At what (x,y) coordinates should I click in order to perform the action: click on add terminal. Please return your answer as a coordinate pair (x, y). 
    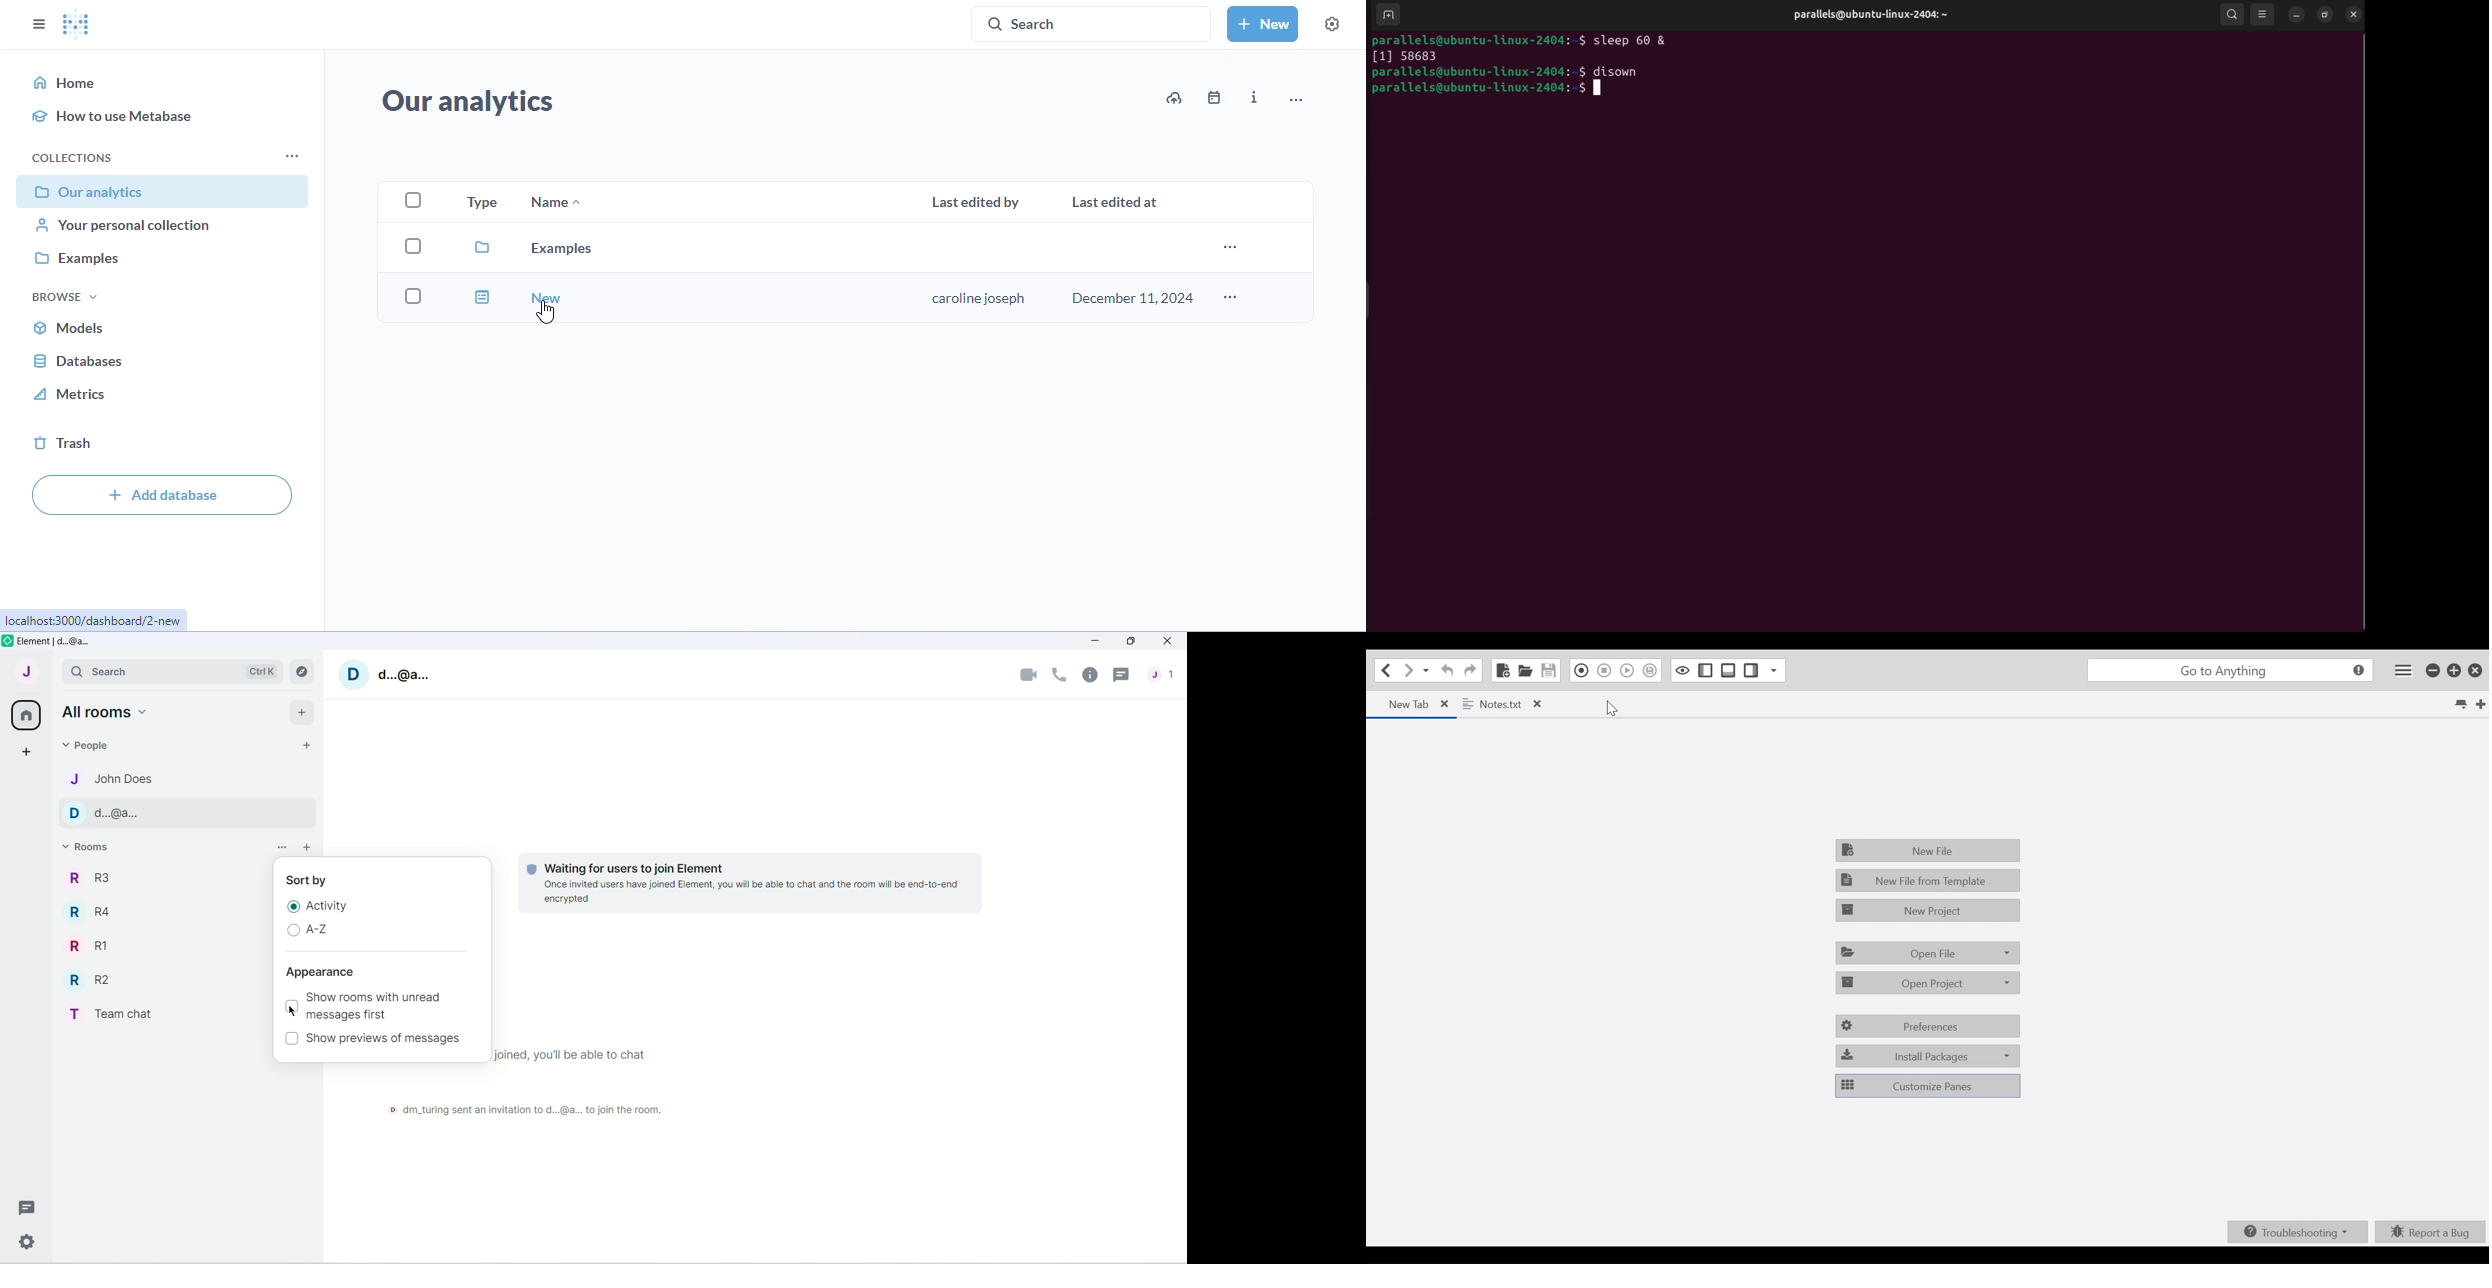
    Looking at the image, I should click on (1386, 16).